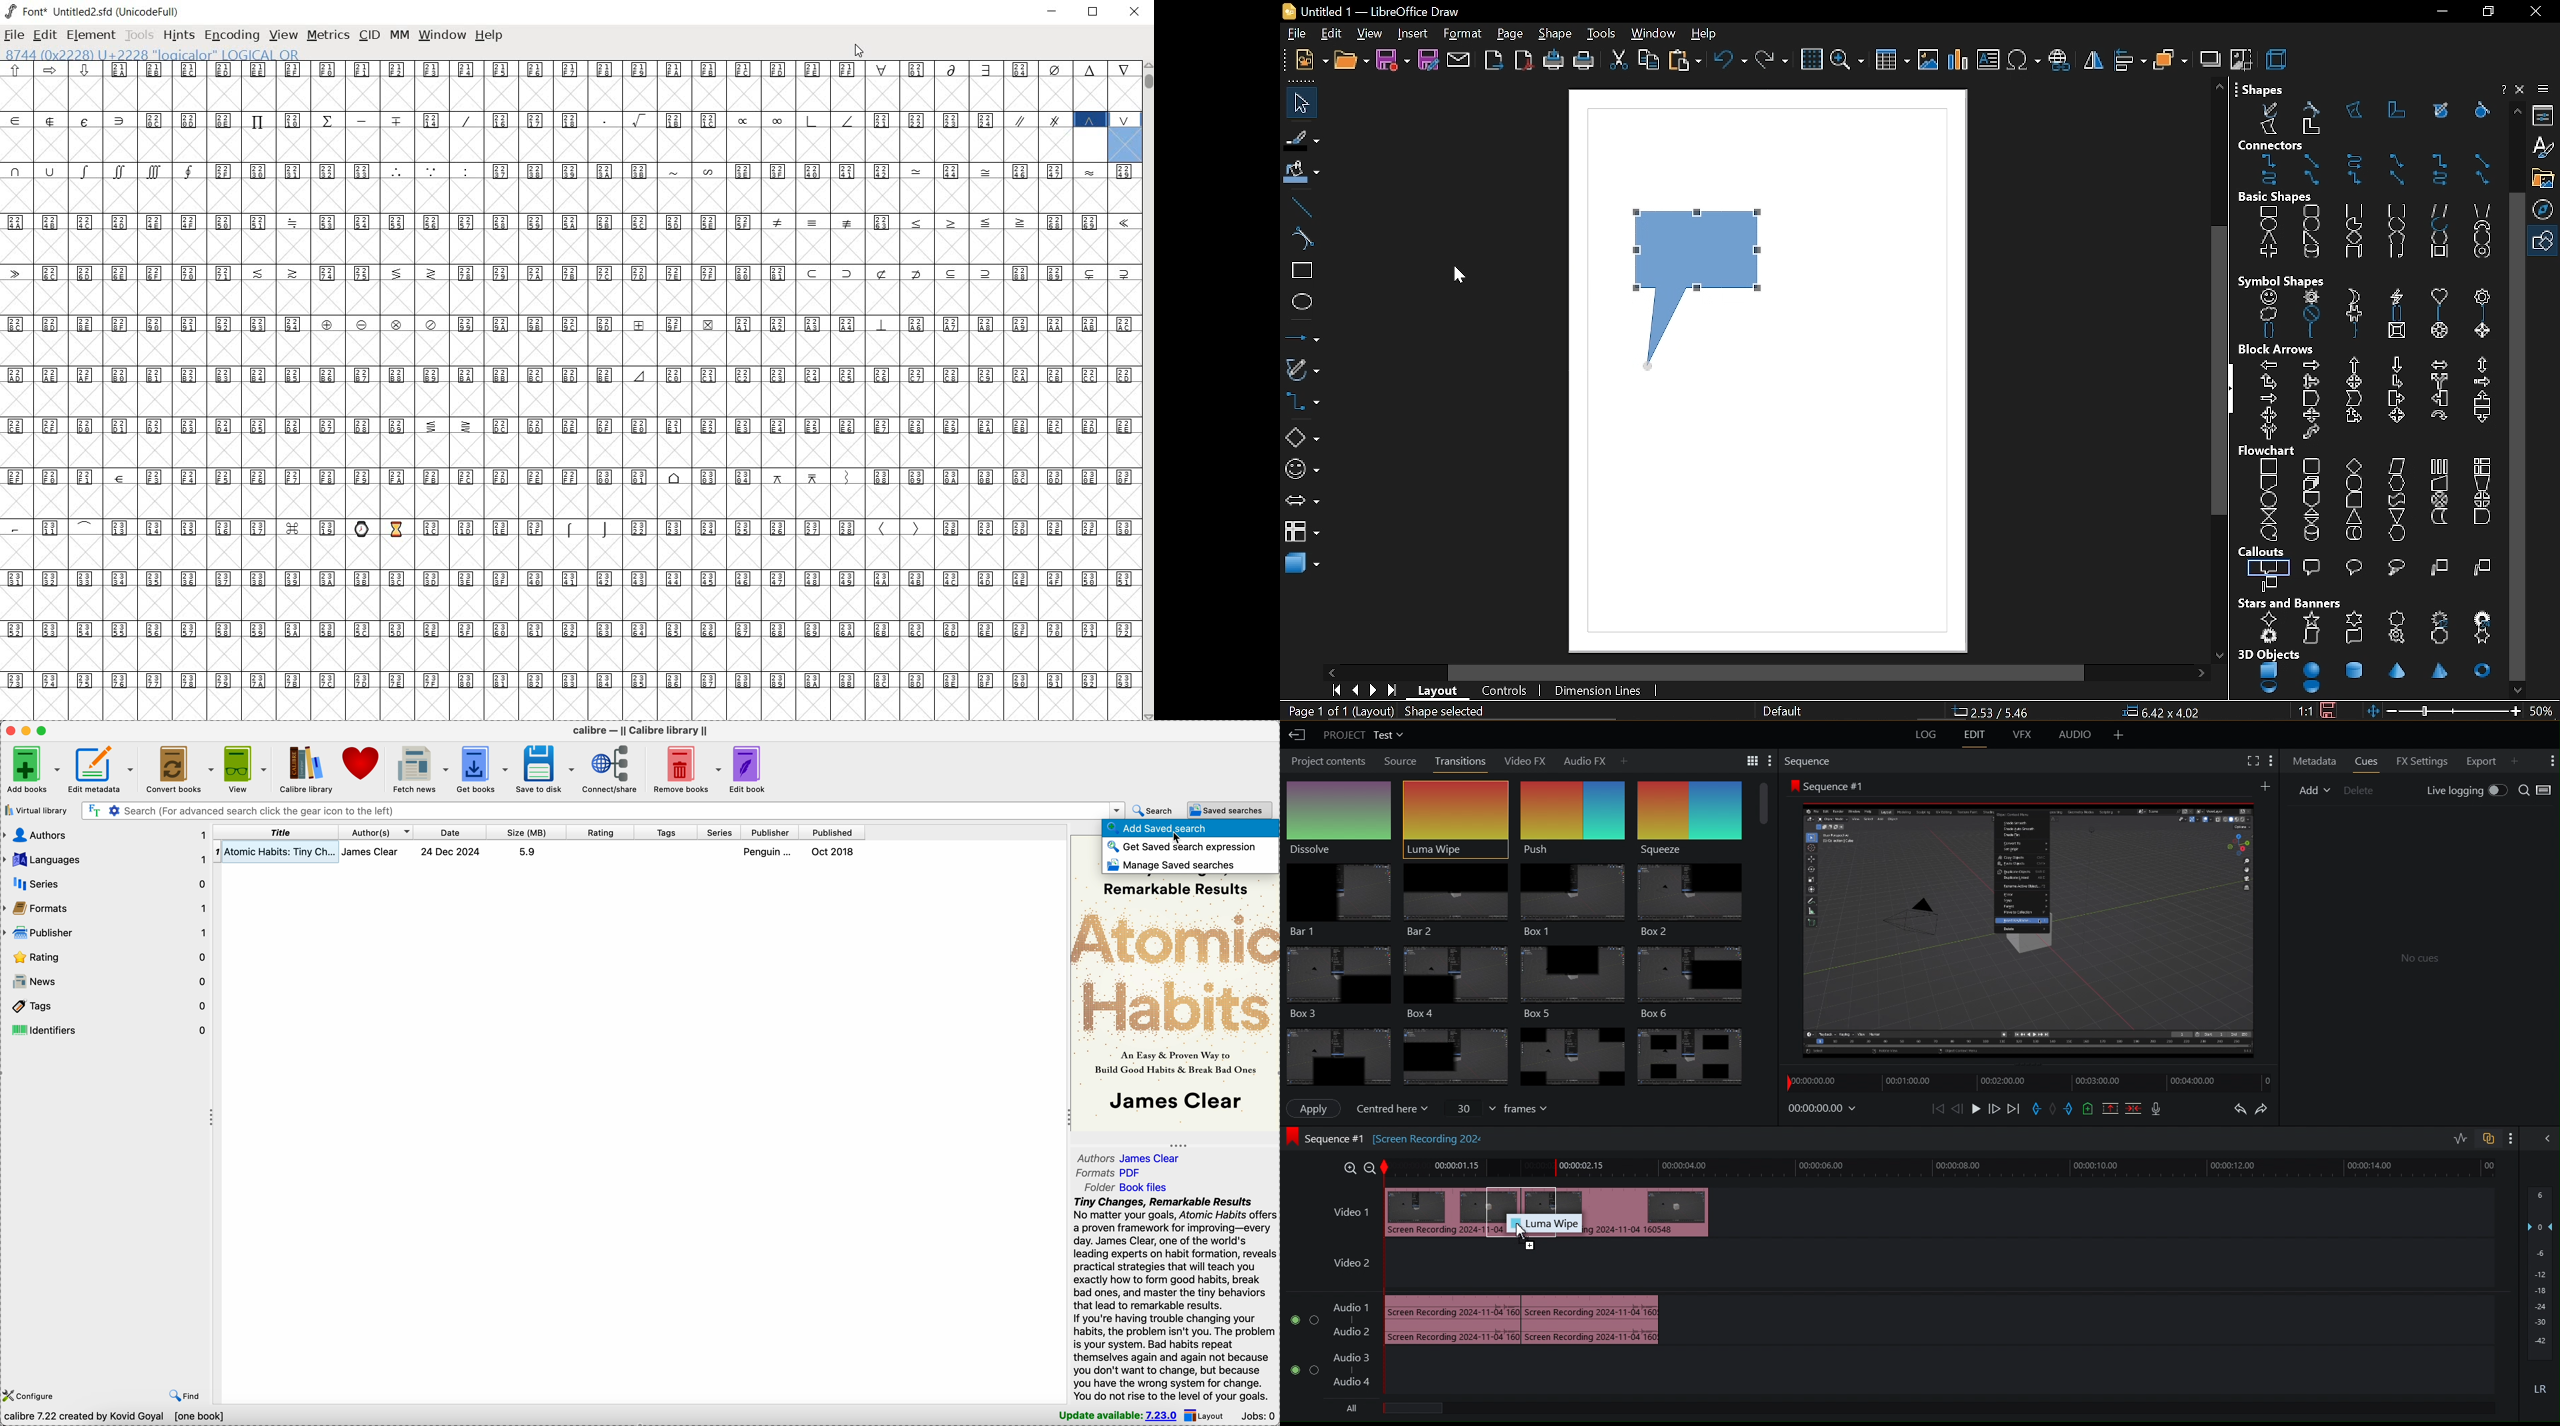 The width and height of the screenshot is (2576, 1428). I want to click on doorplate, so click(2442, 637).